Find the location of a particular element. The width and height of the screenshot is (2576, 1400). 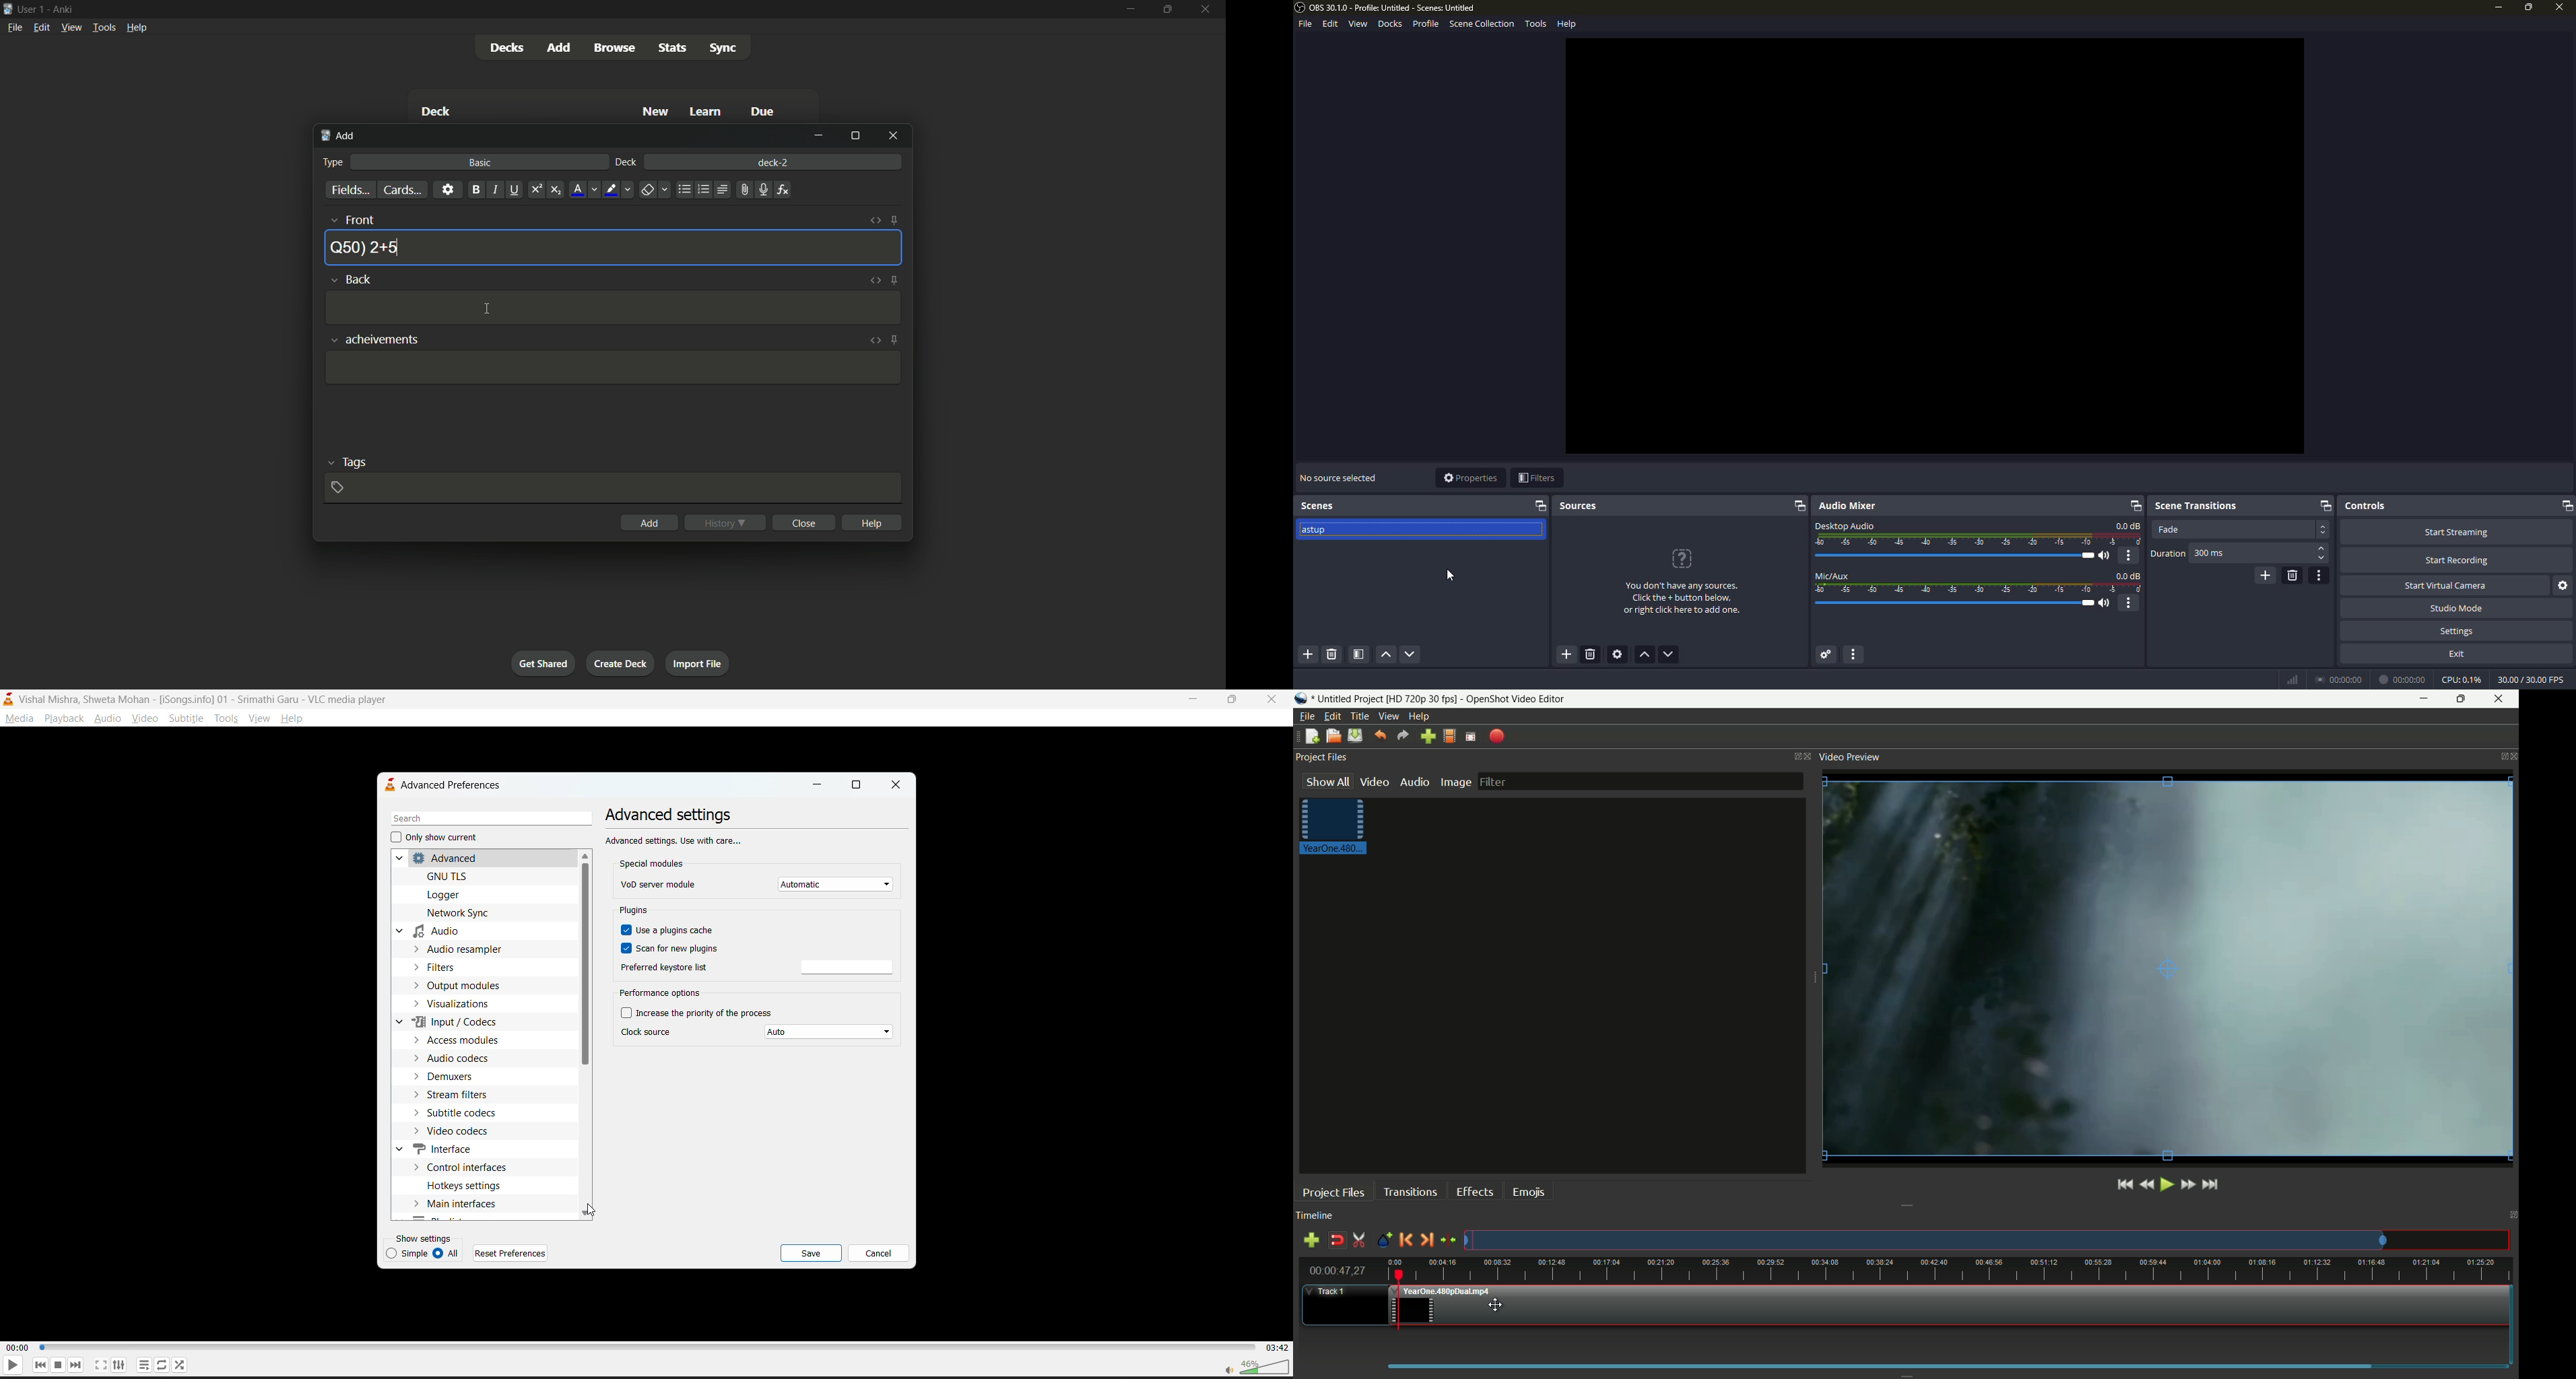

transition properties is located at coordinates (2320, 575).